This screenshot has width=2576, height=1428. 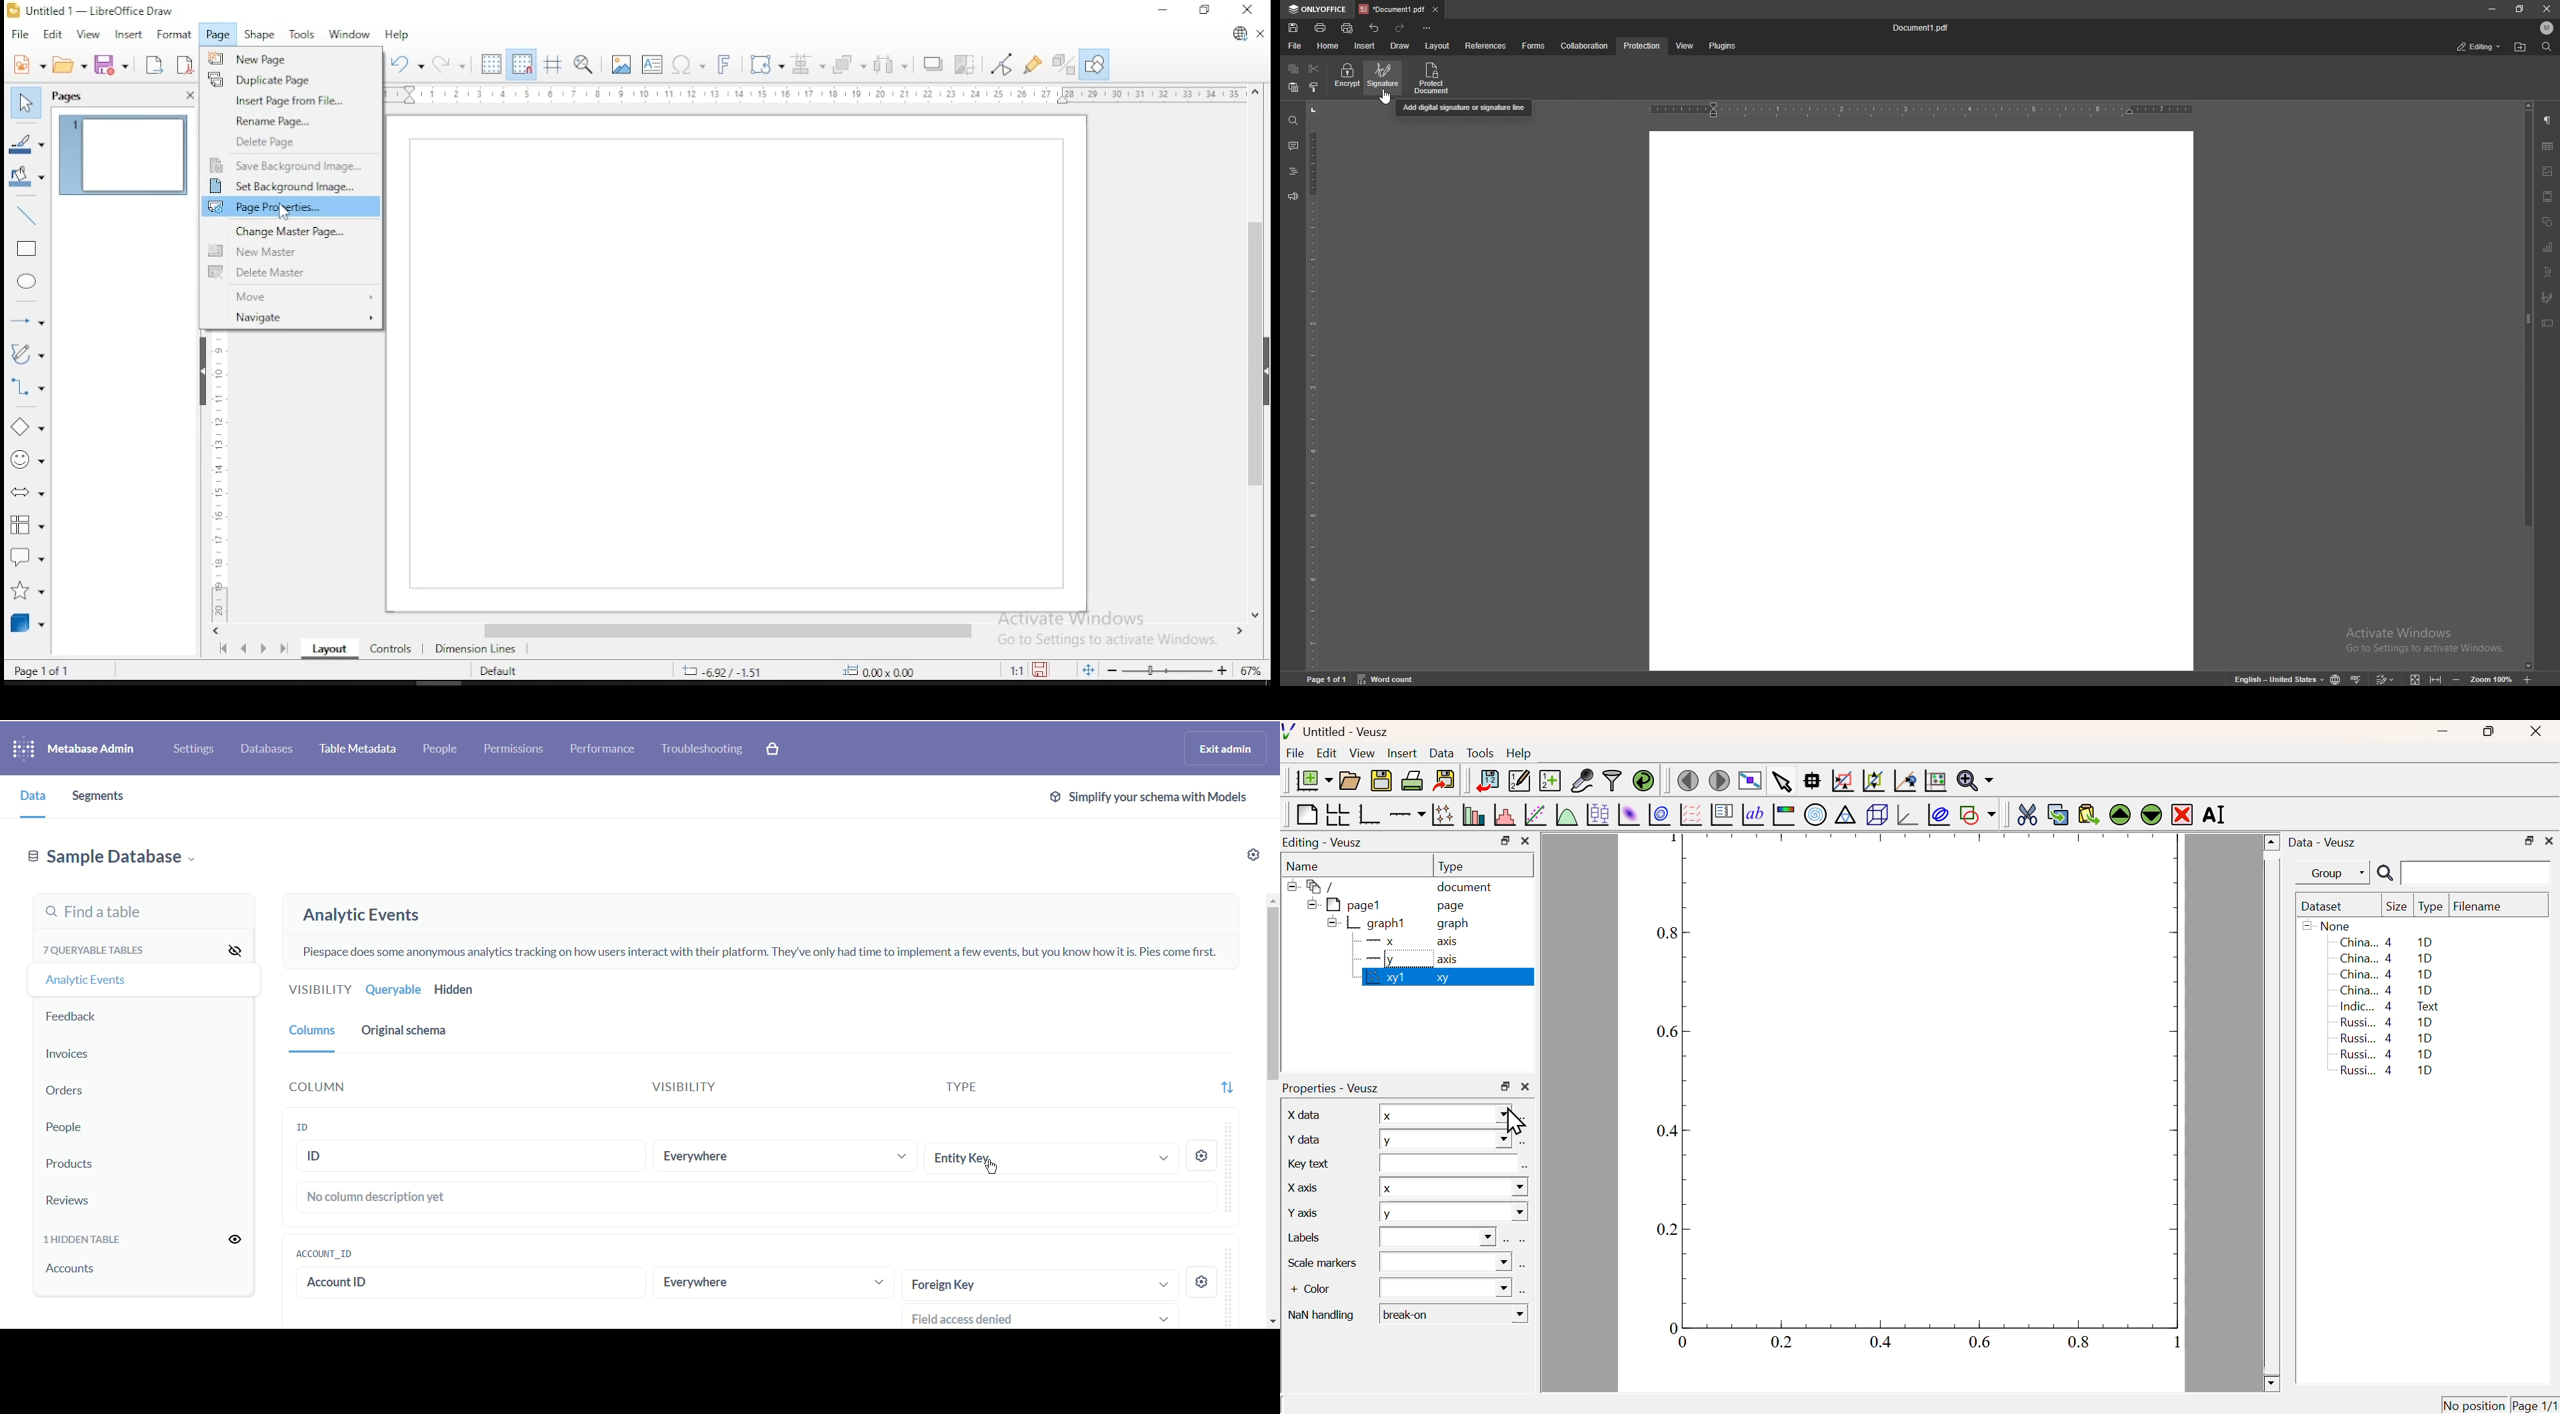 What do you see at coordinates (2529, 387) in the screenshot?
I see `scroll bar` at bounding box center [2529, 387].